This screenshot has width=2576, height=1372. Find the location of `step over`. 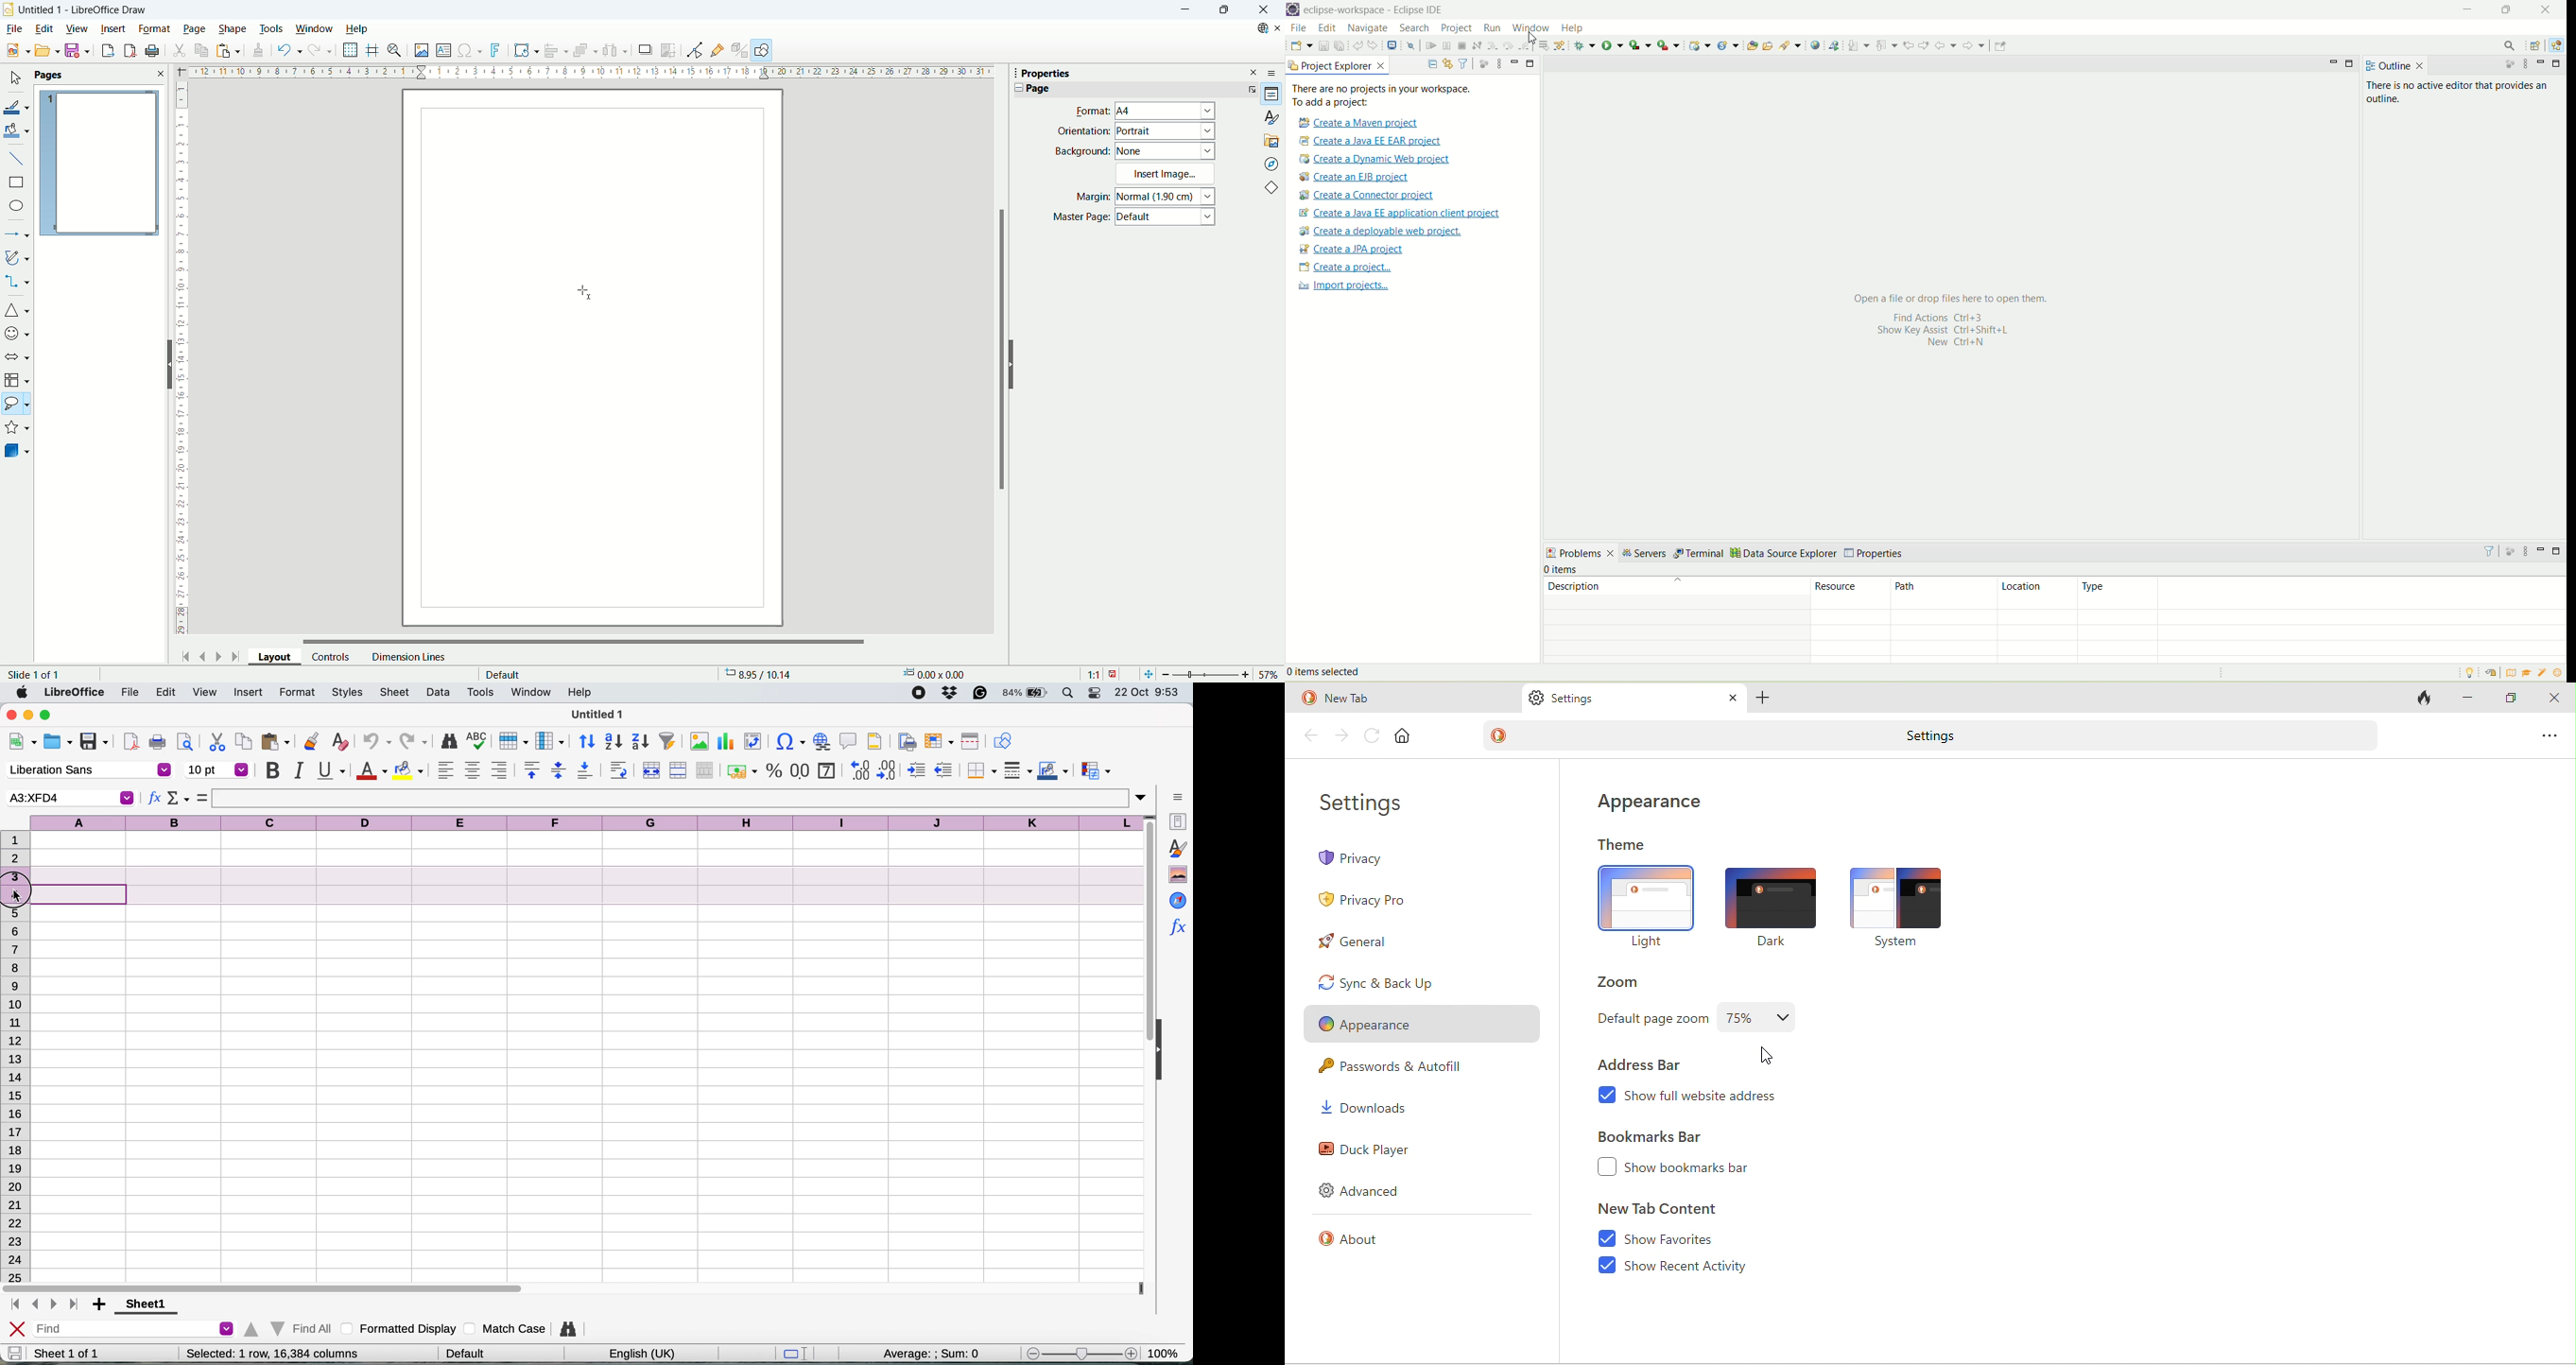

step over is located at coordinates (1508, 45).